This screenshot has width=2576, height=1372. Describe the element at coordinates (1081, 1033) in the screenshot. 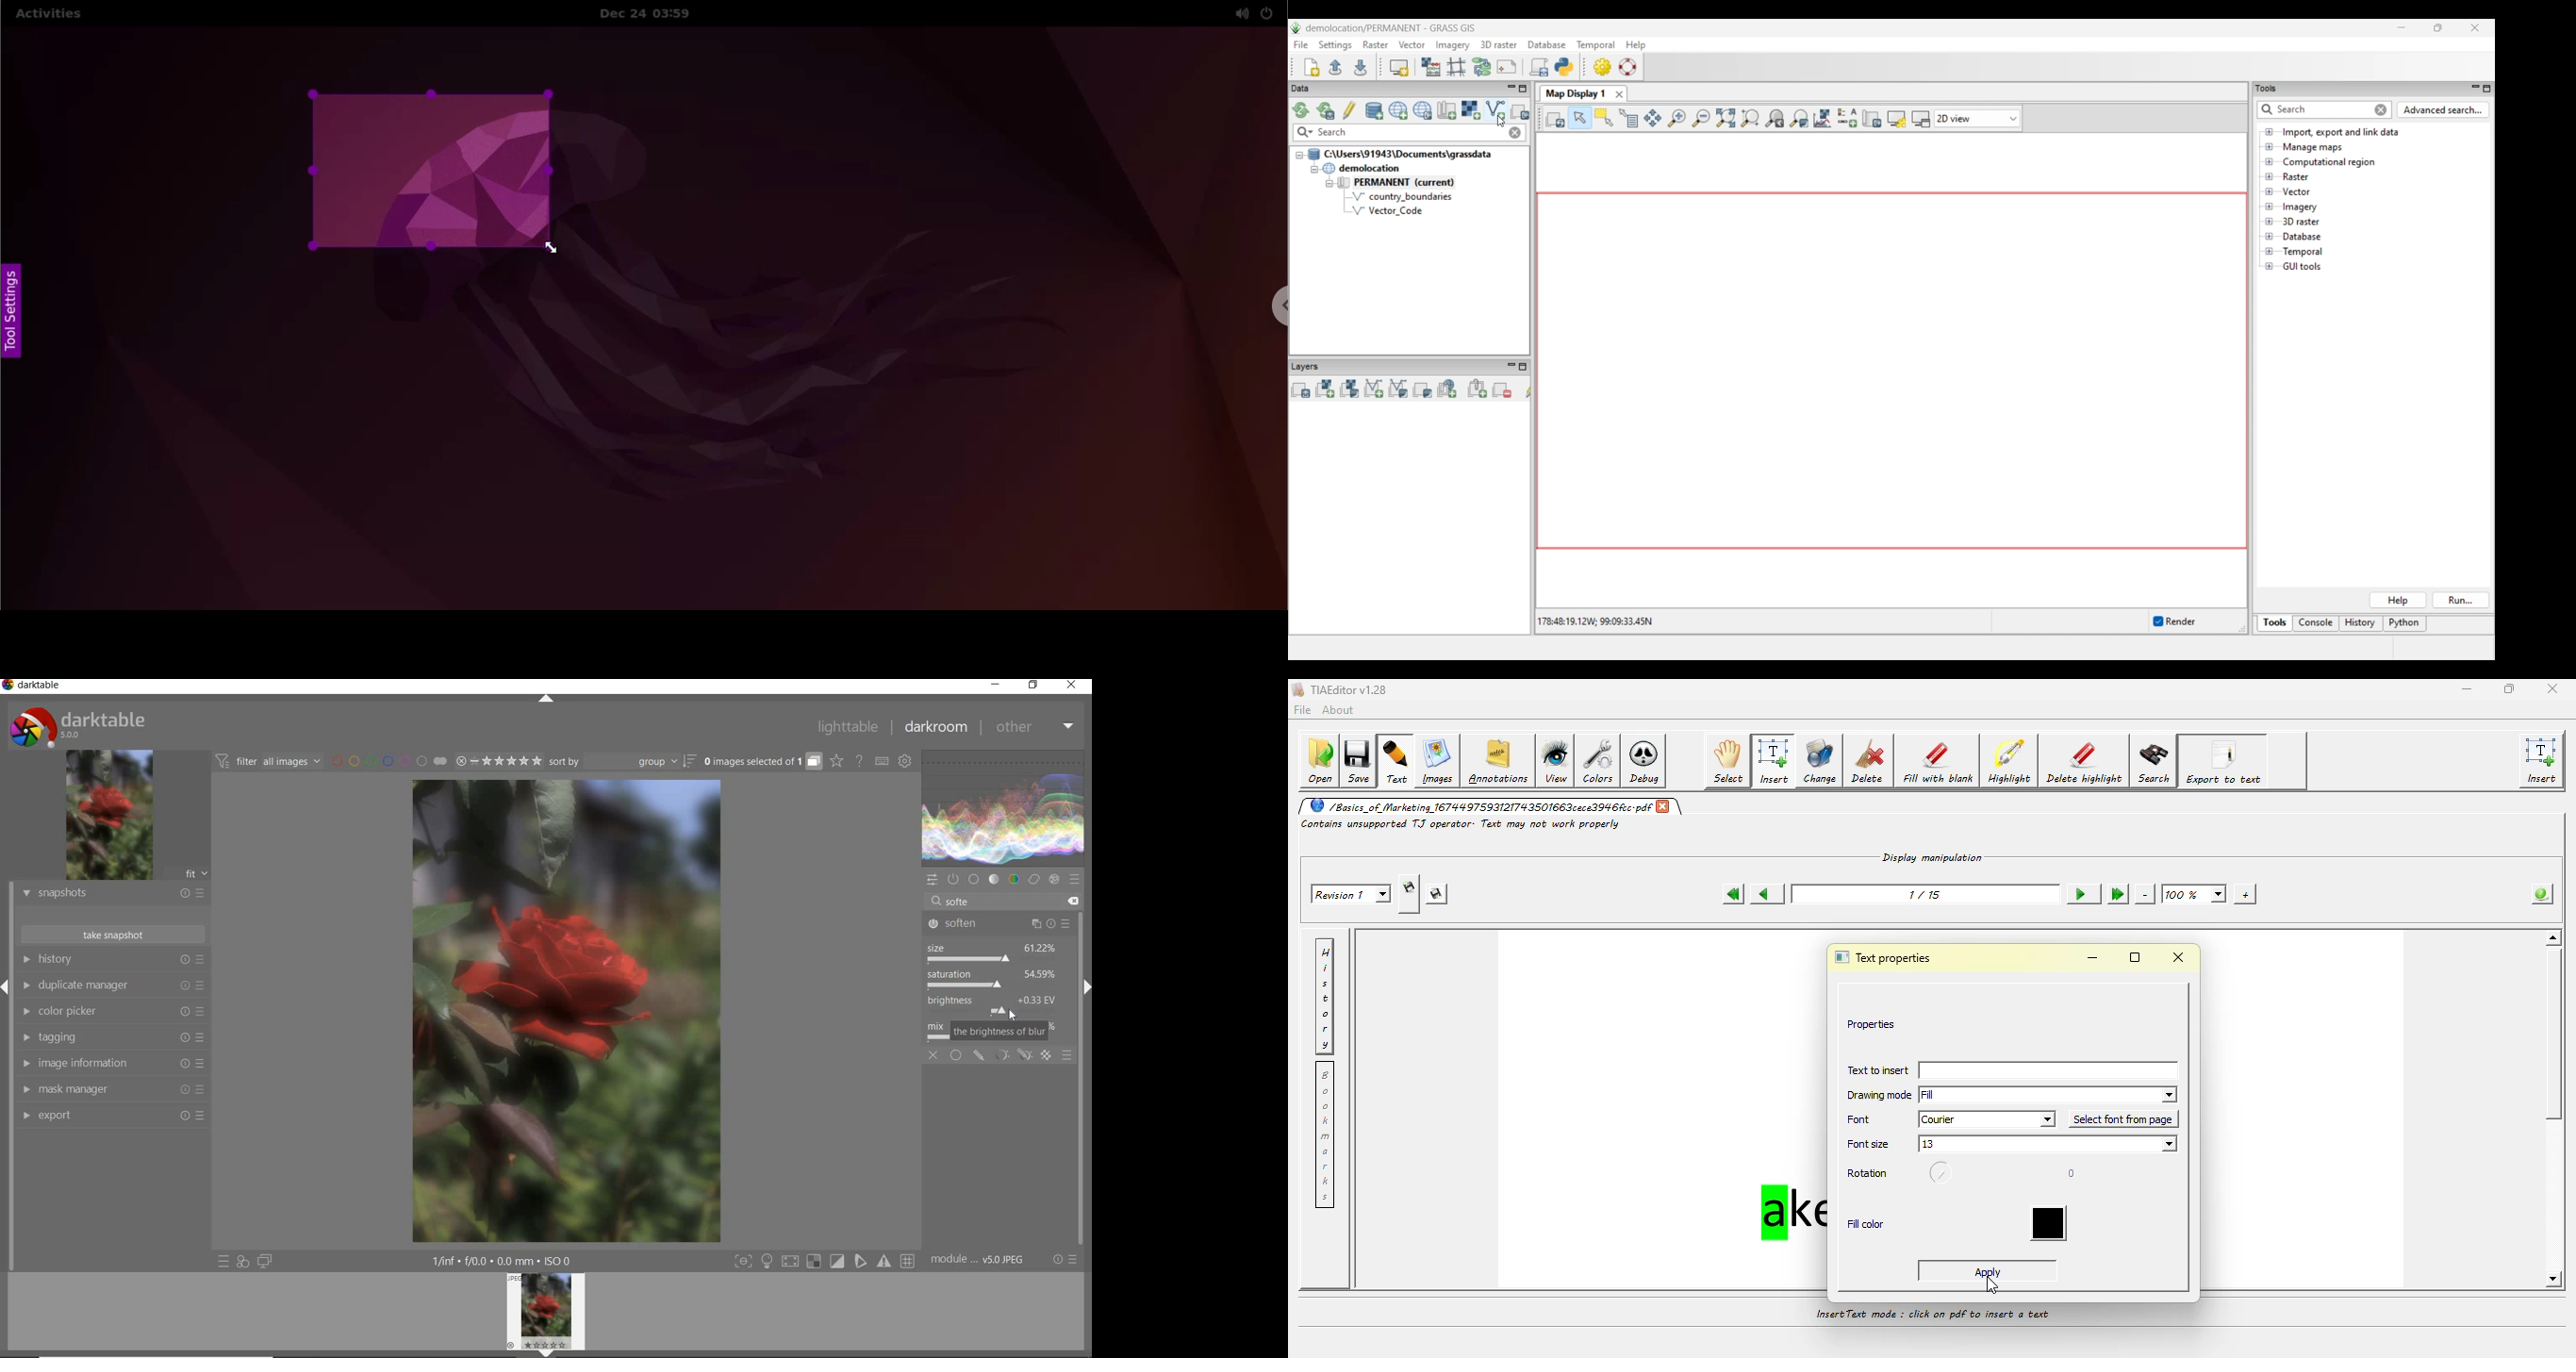

I see `scrollbar` at that location.